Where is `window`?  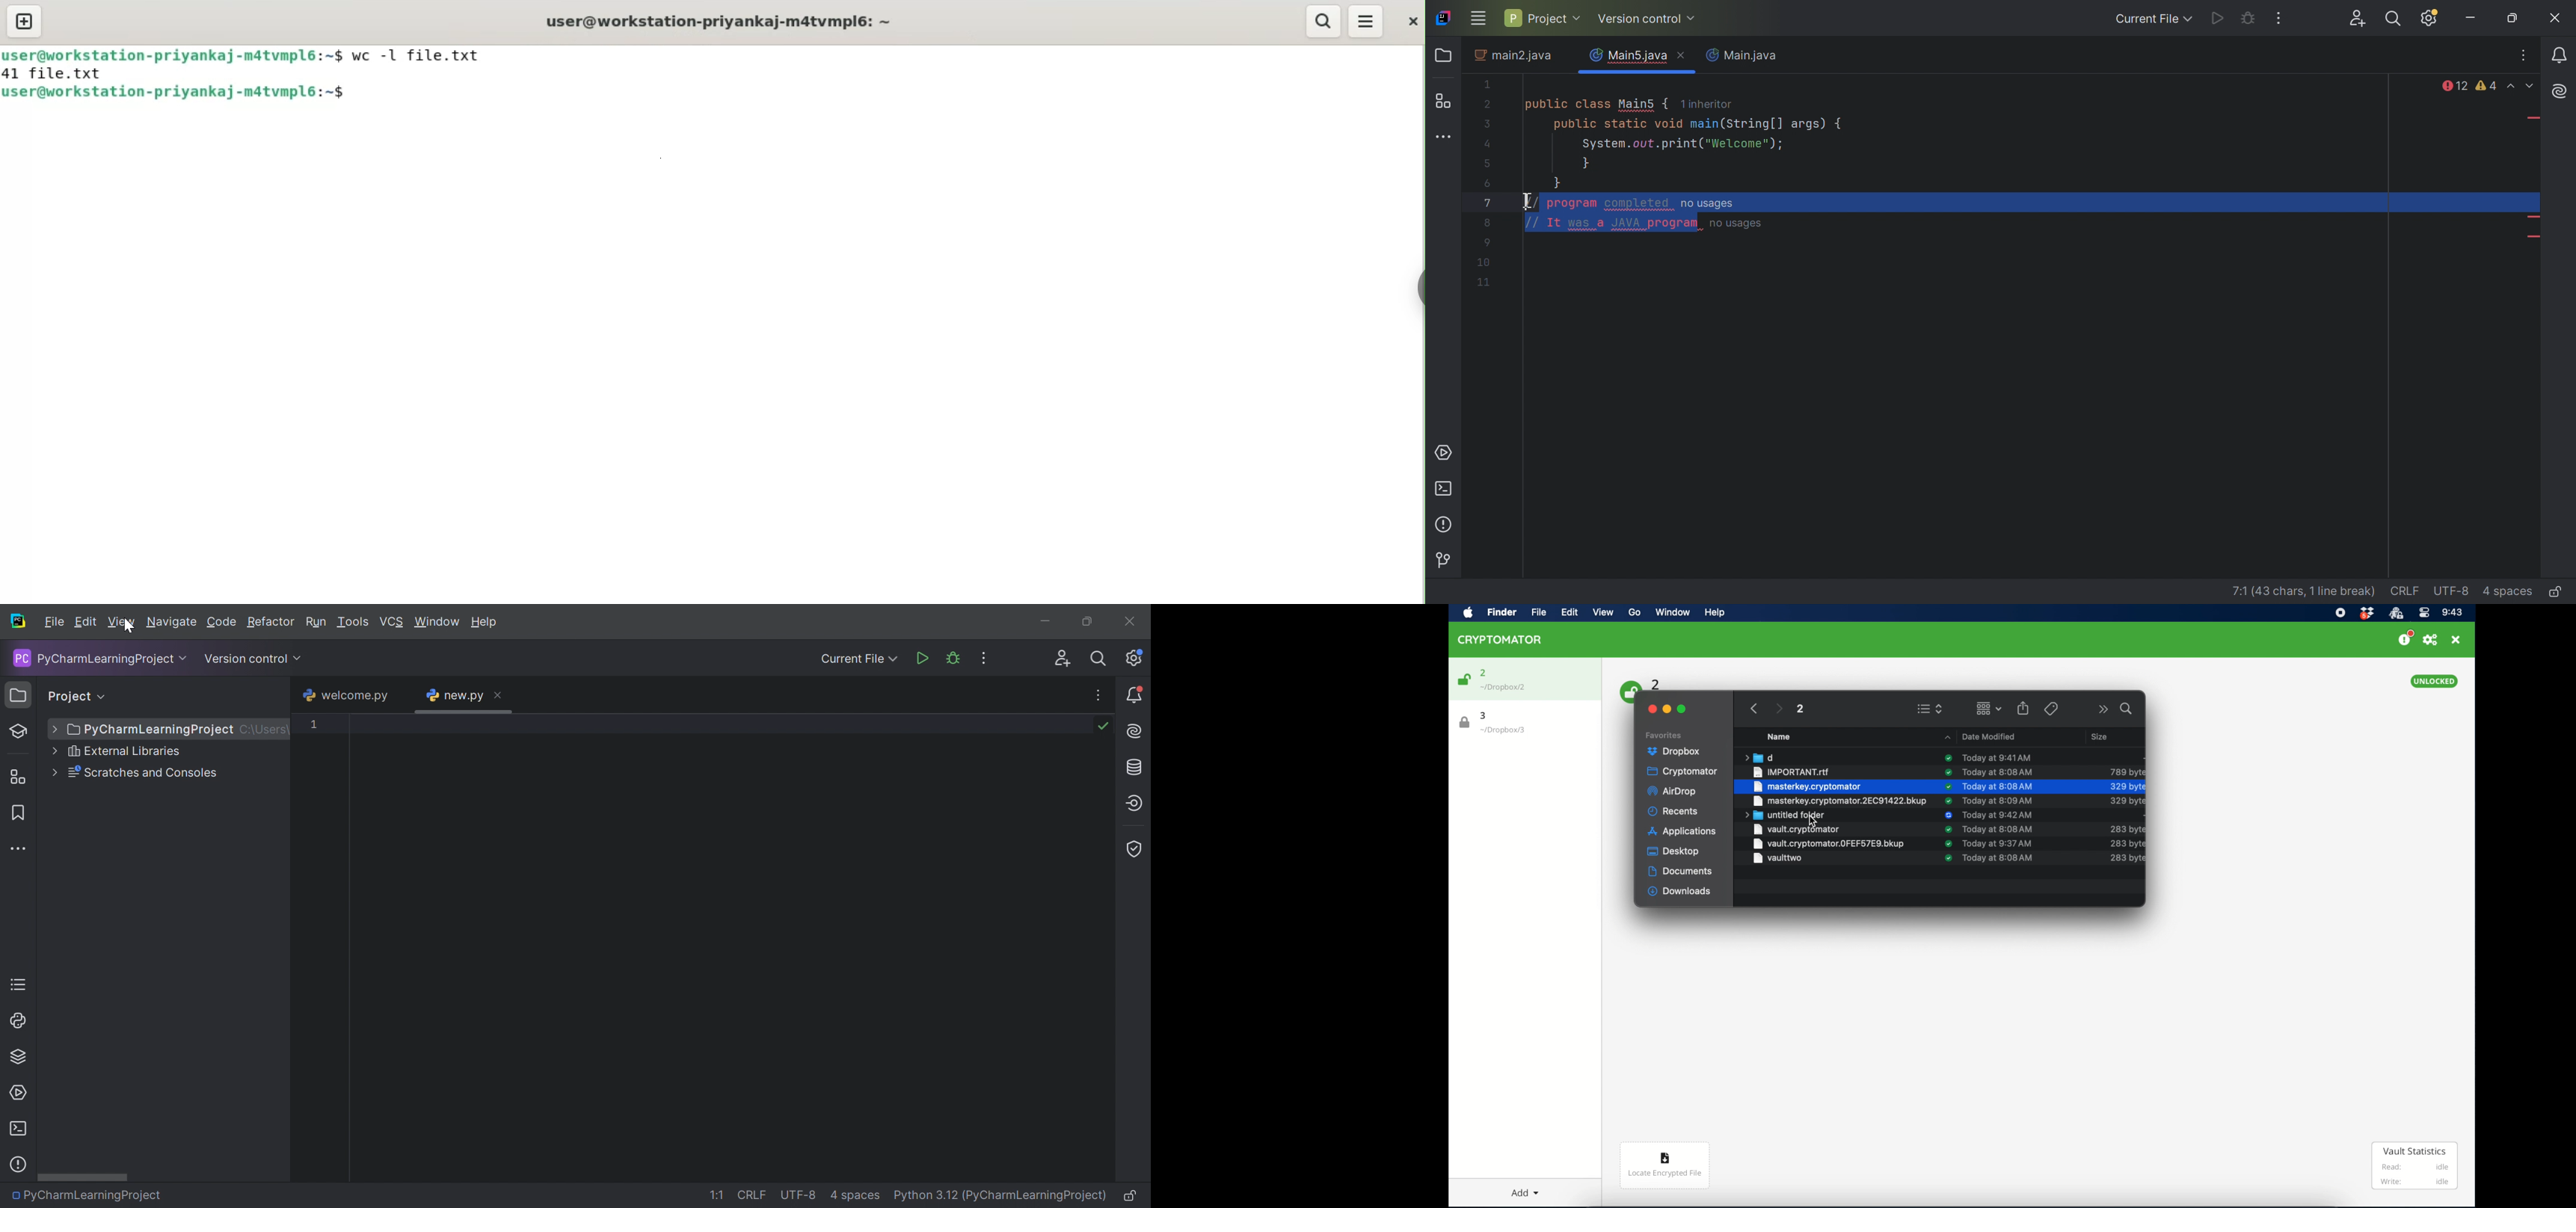 window is located at coordinates (1671, 614).